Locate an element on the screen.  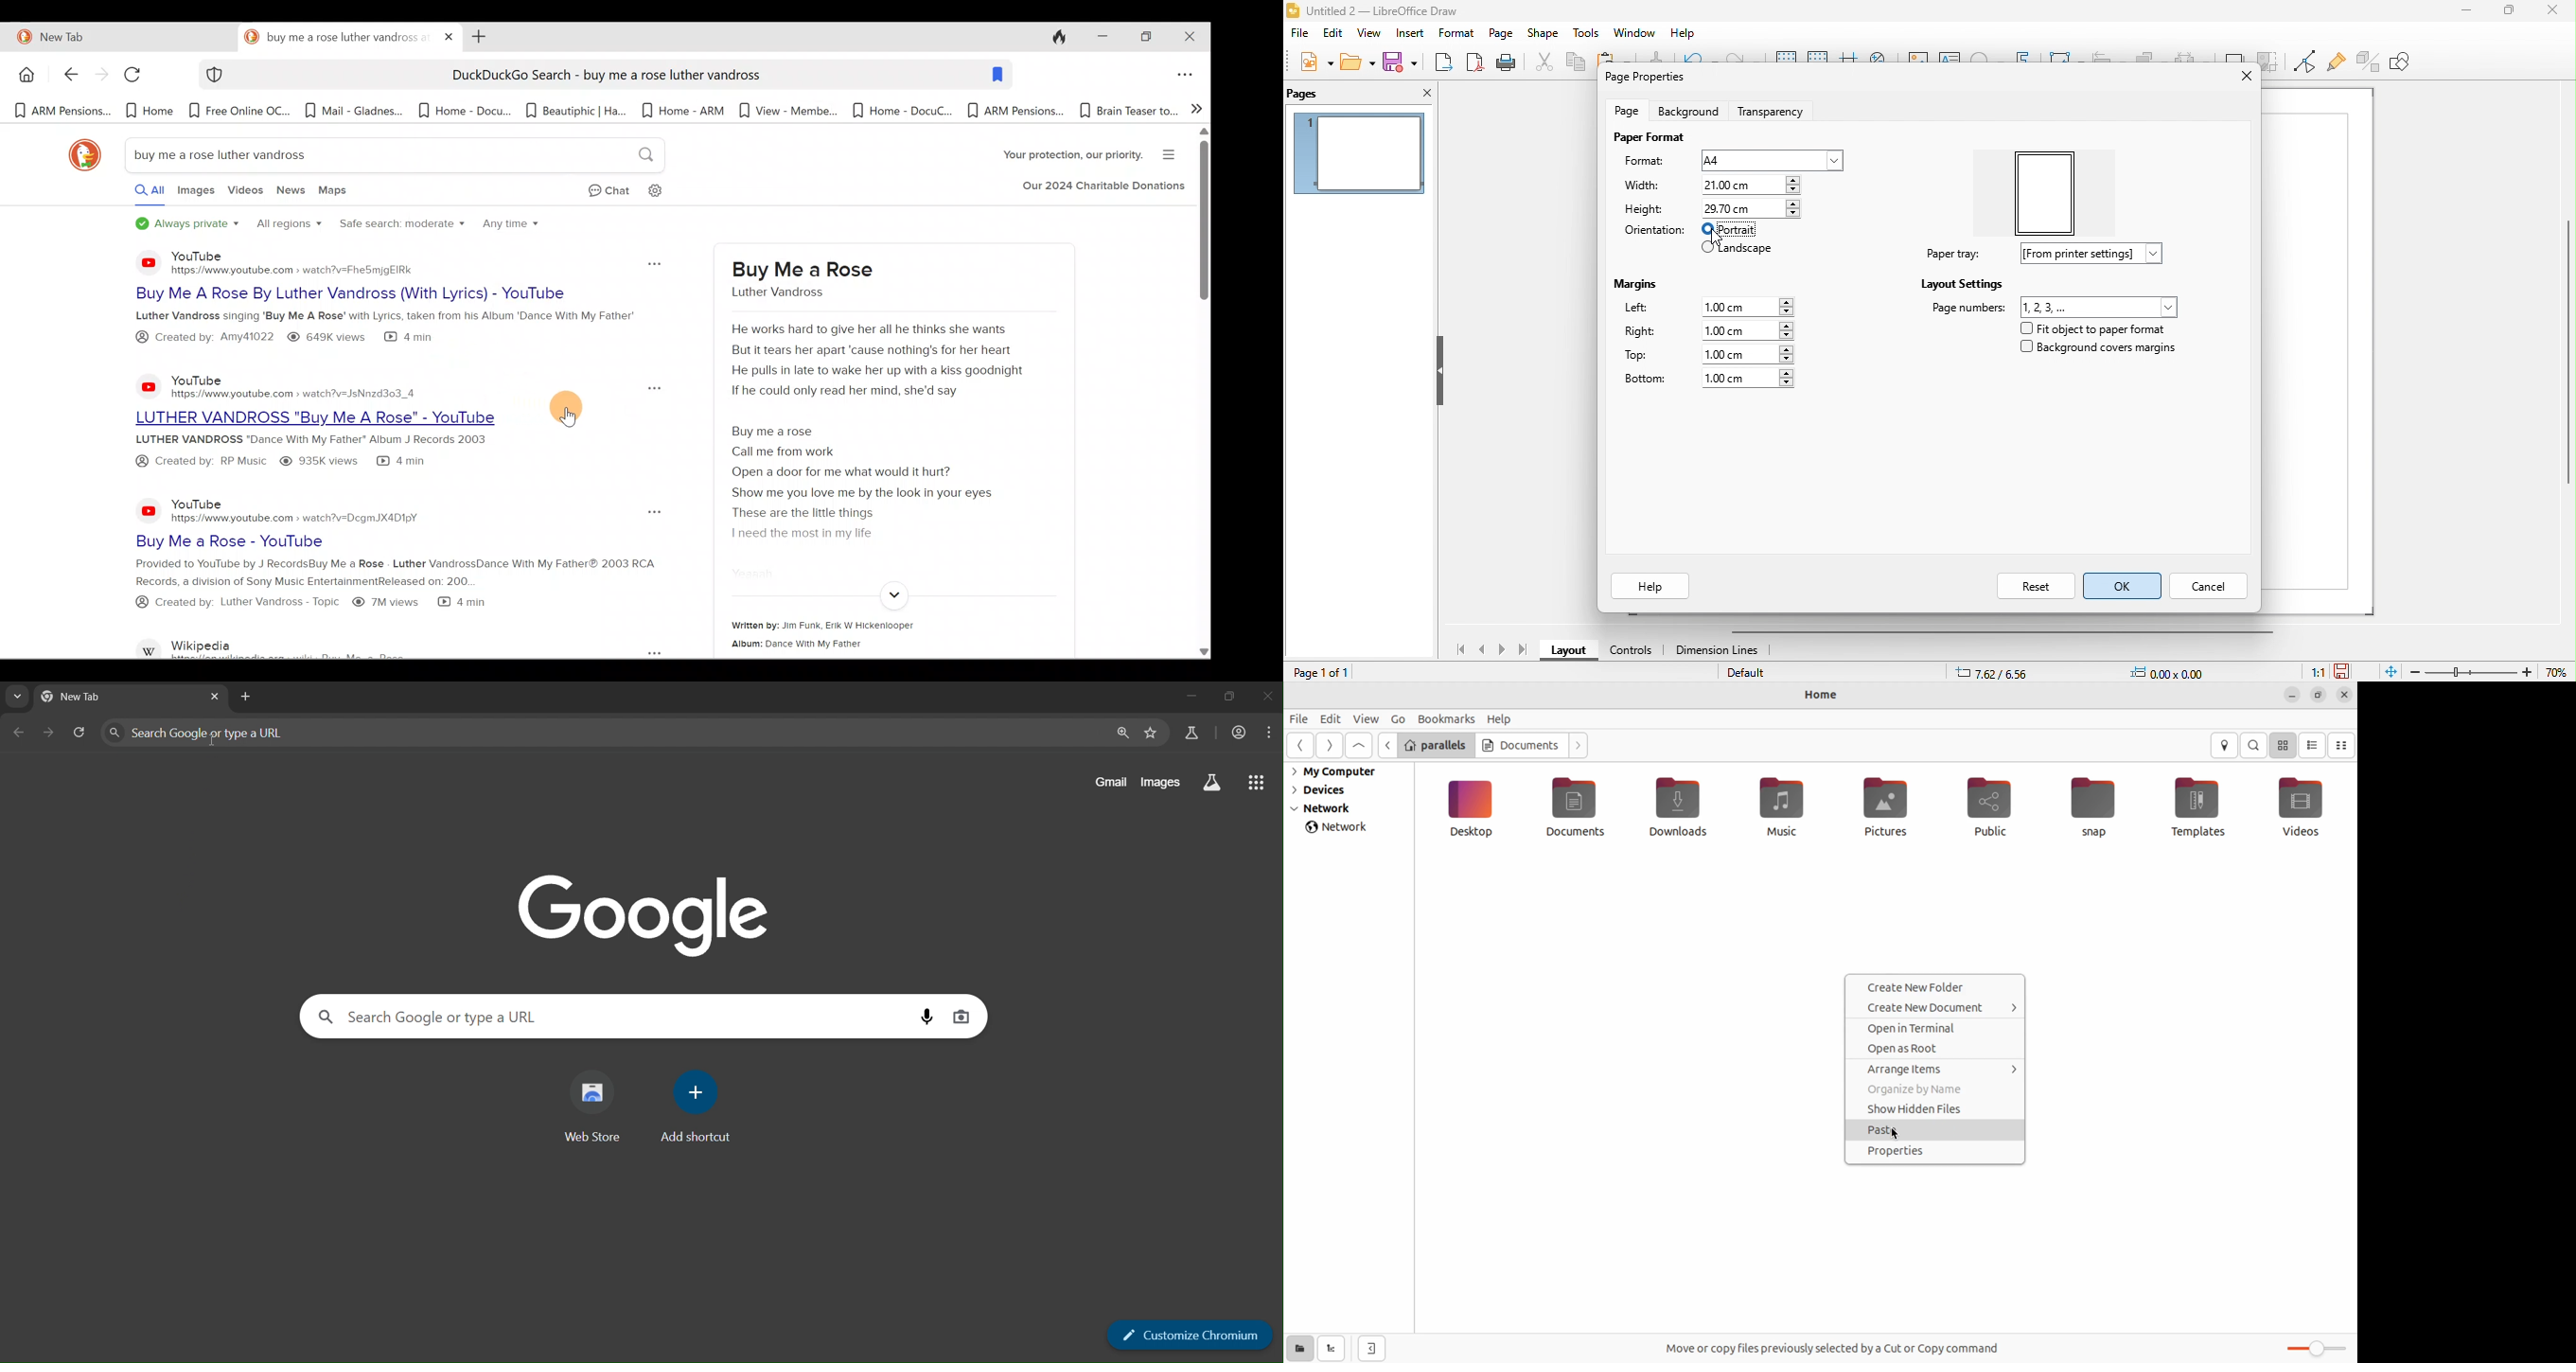
new is located at coordinates (1314, 61).